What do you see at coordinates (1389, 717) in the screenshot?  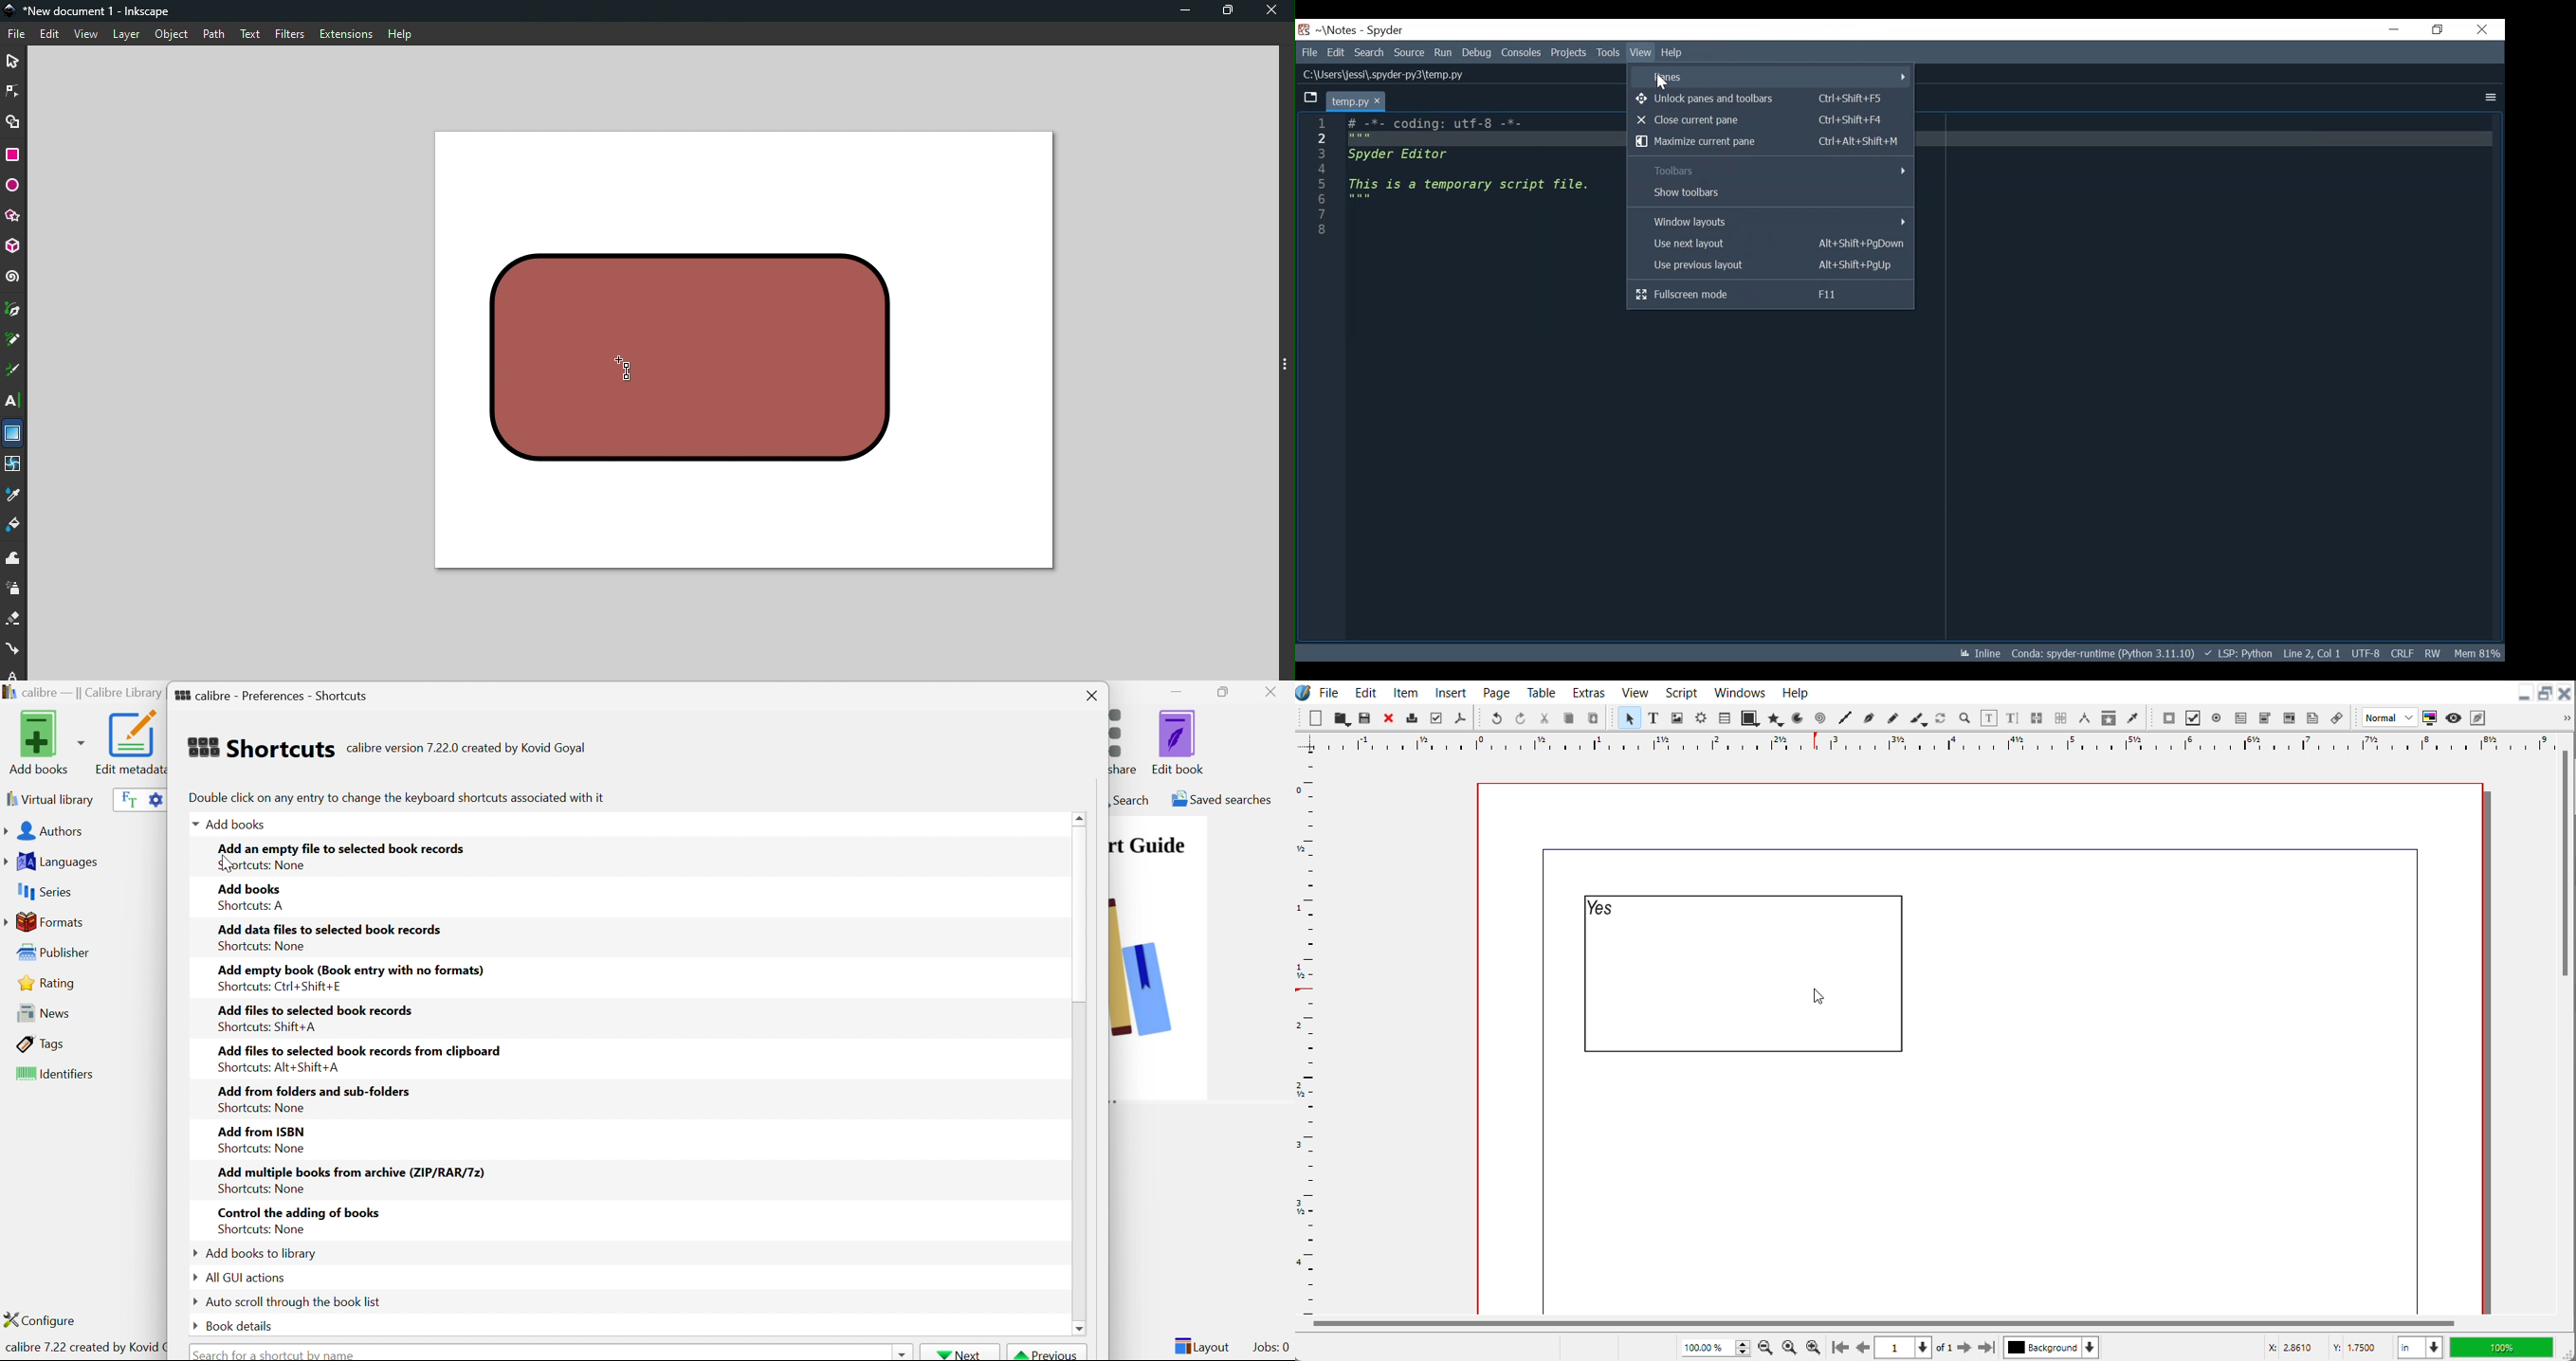 I see `Close` at bounding box center [1389, 717].